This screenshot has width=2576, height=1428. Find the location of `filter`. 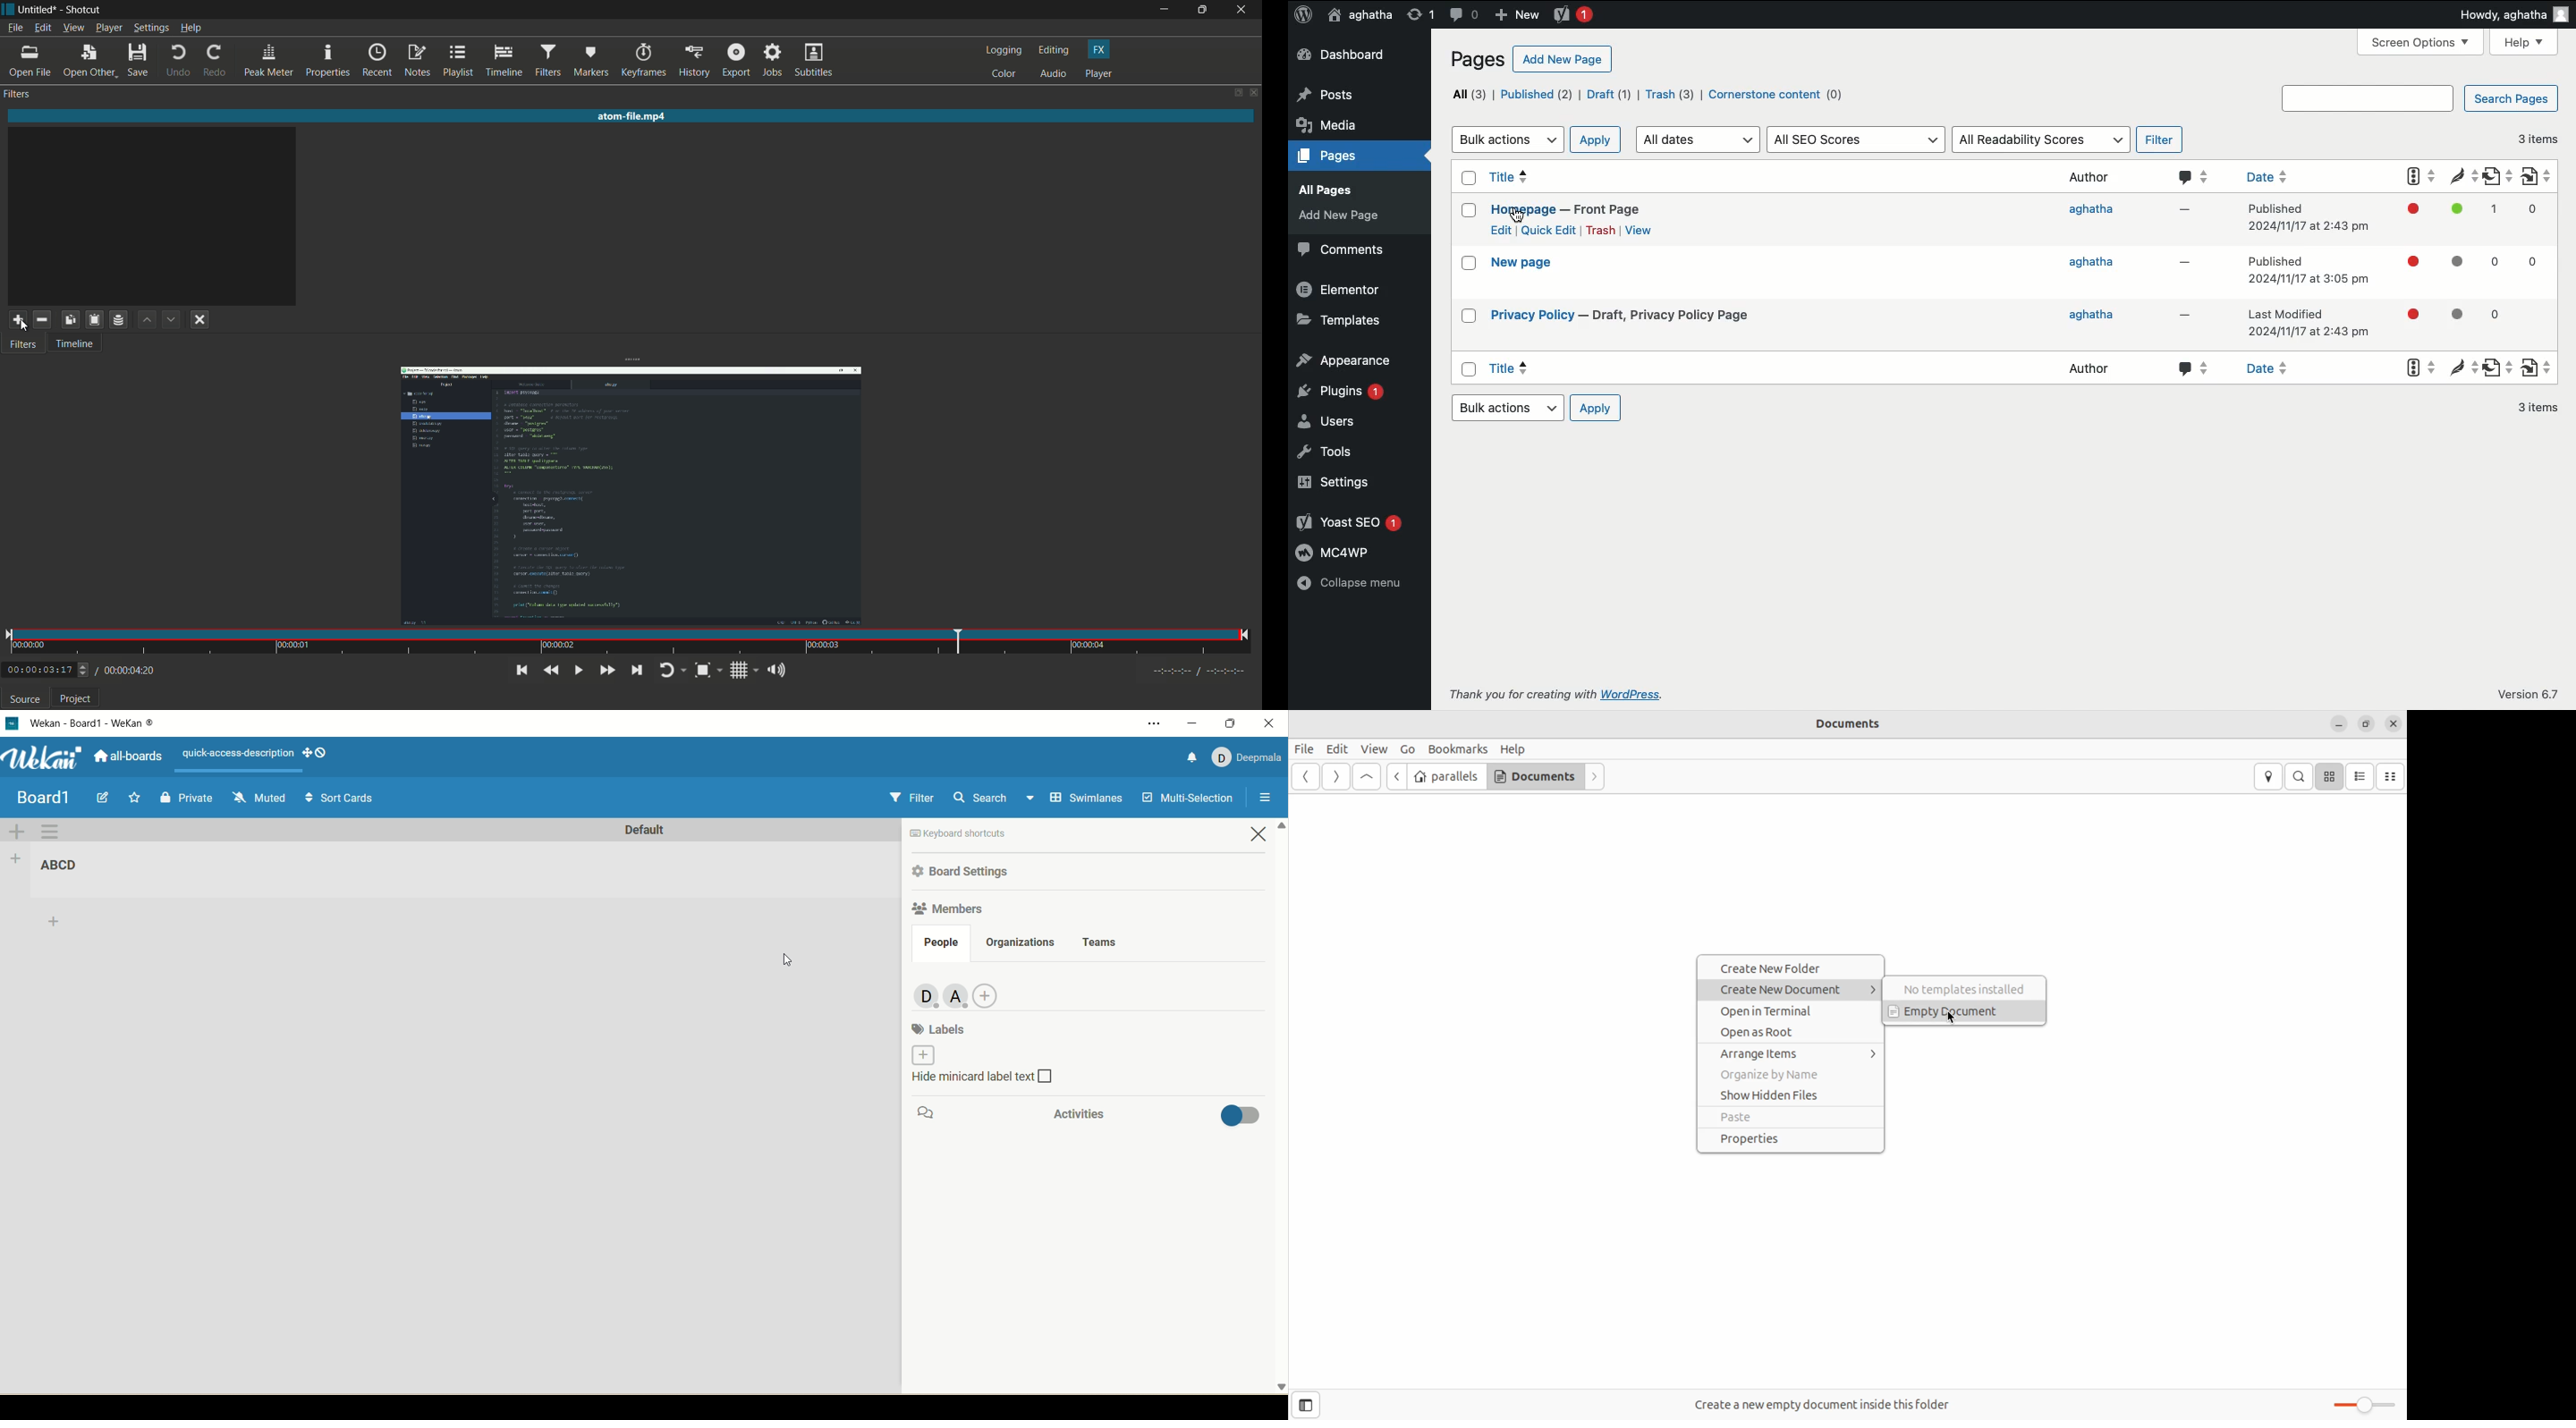

filter is located at coordinates (18, 94).